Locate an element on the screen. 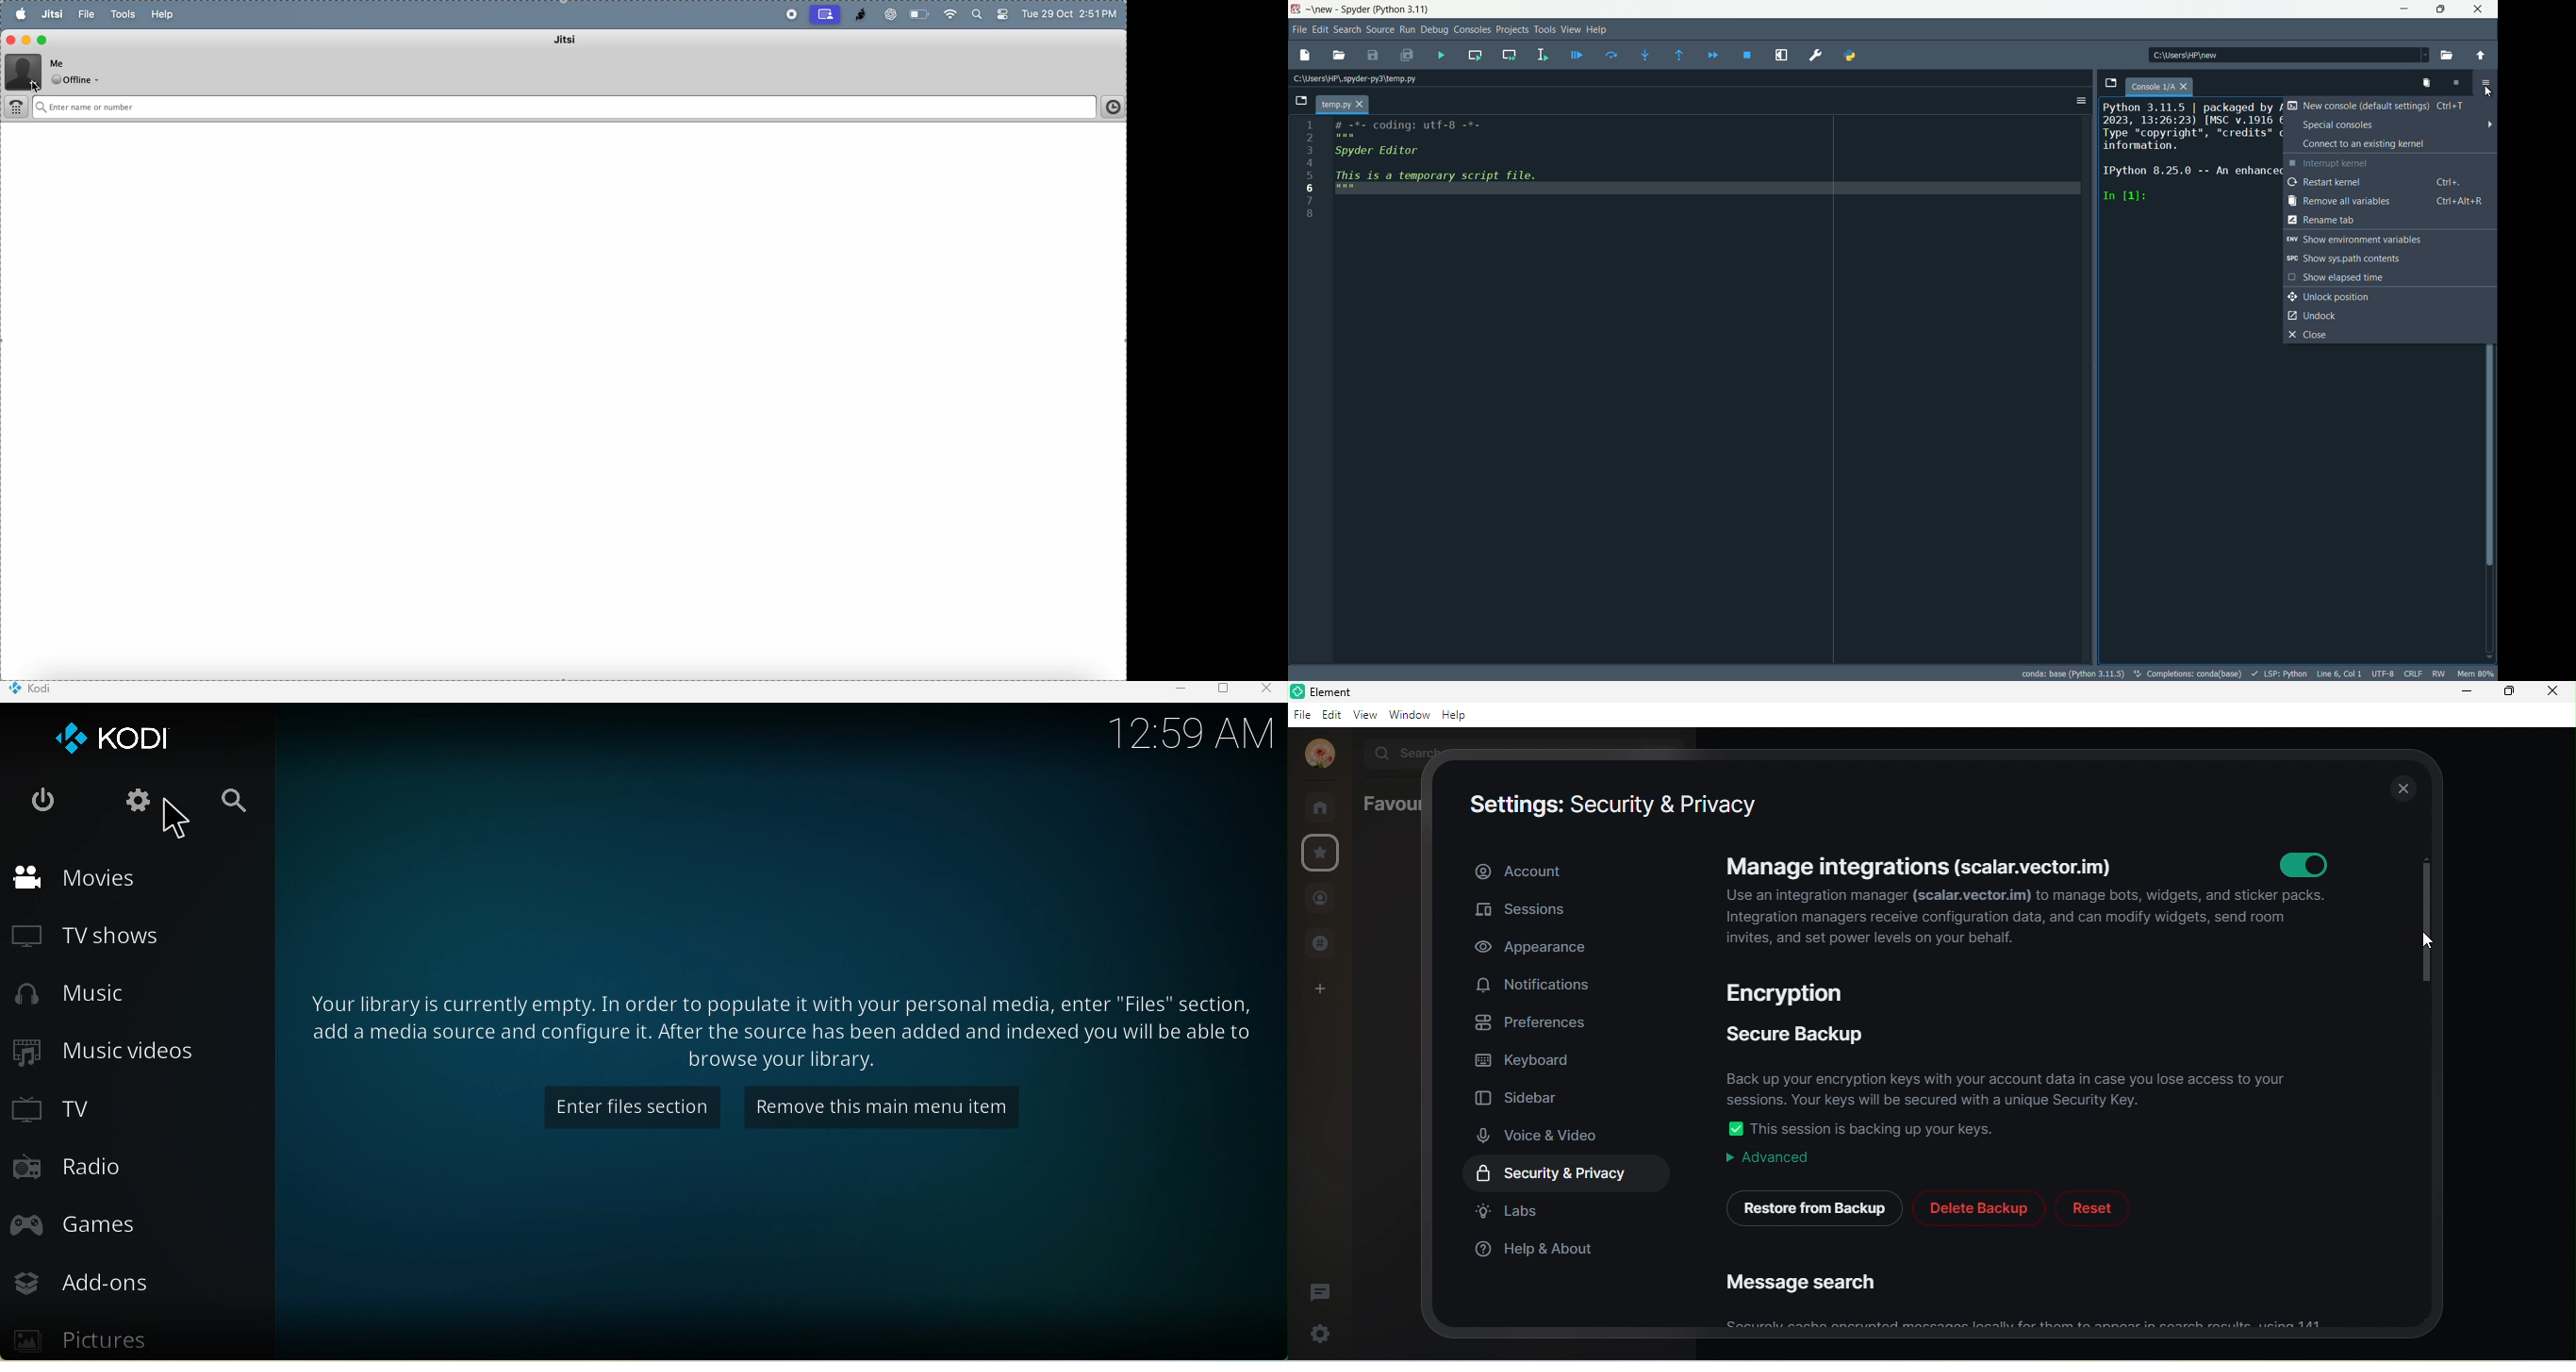 This screenshot has height=1372, width=2576. account is located at coordinates (1569, 870).